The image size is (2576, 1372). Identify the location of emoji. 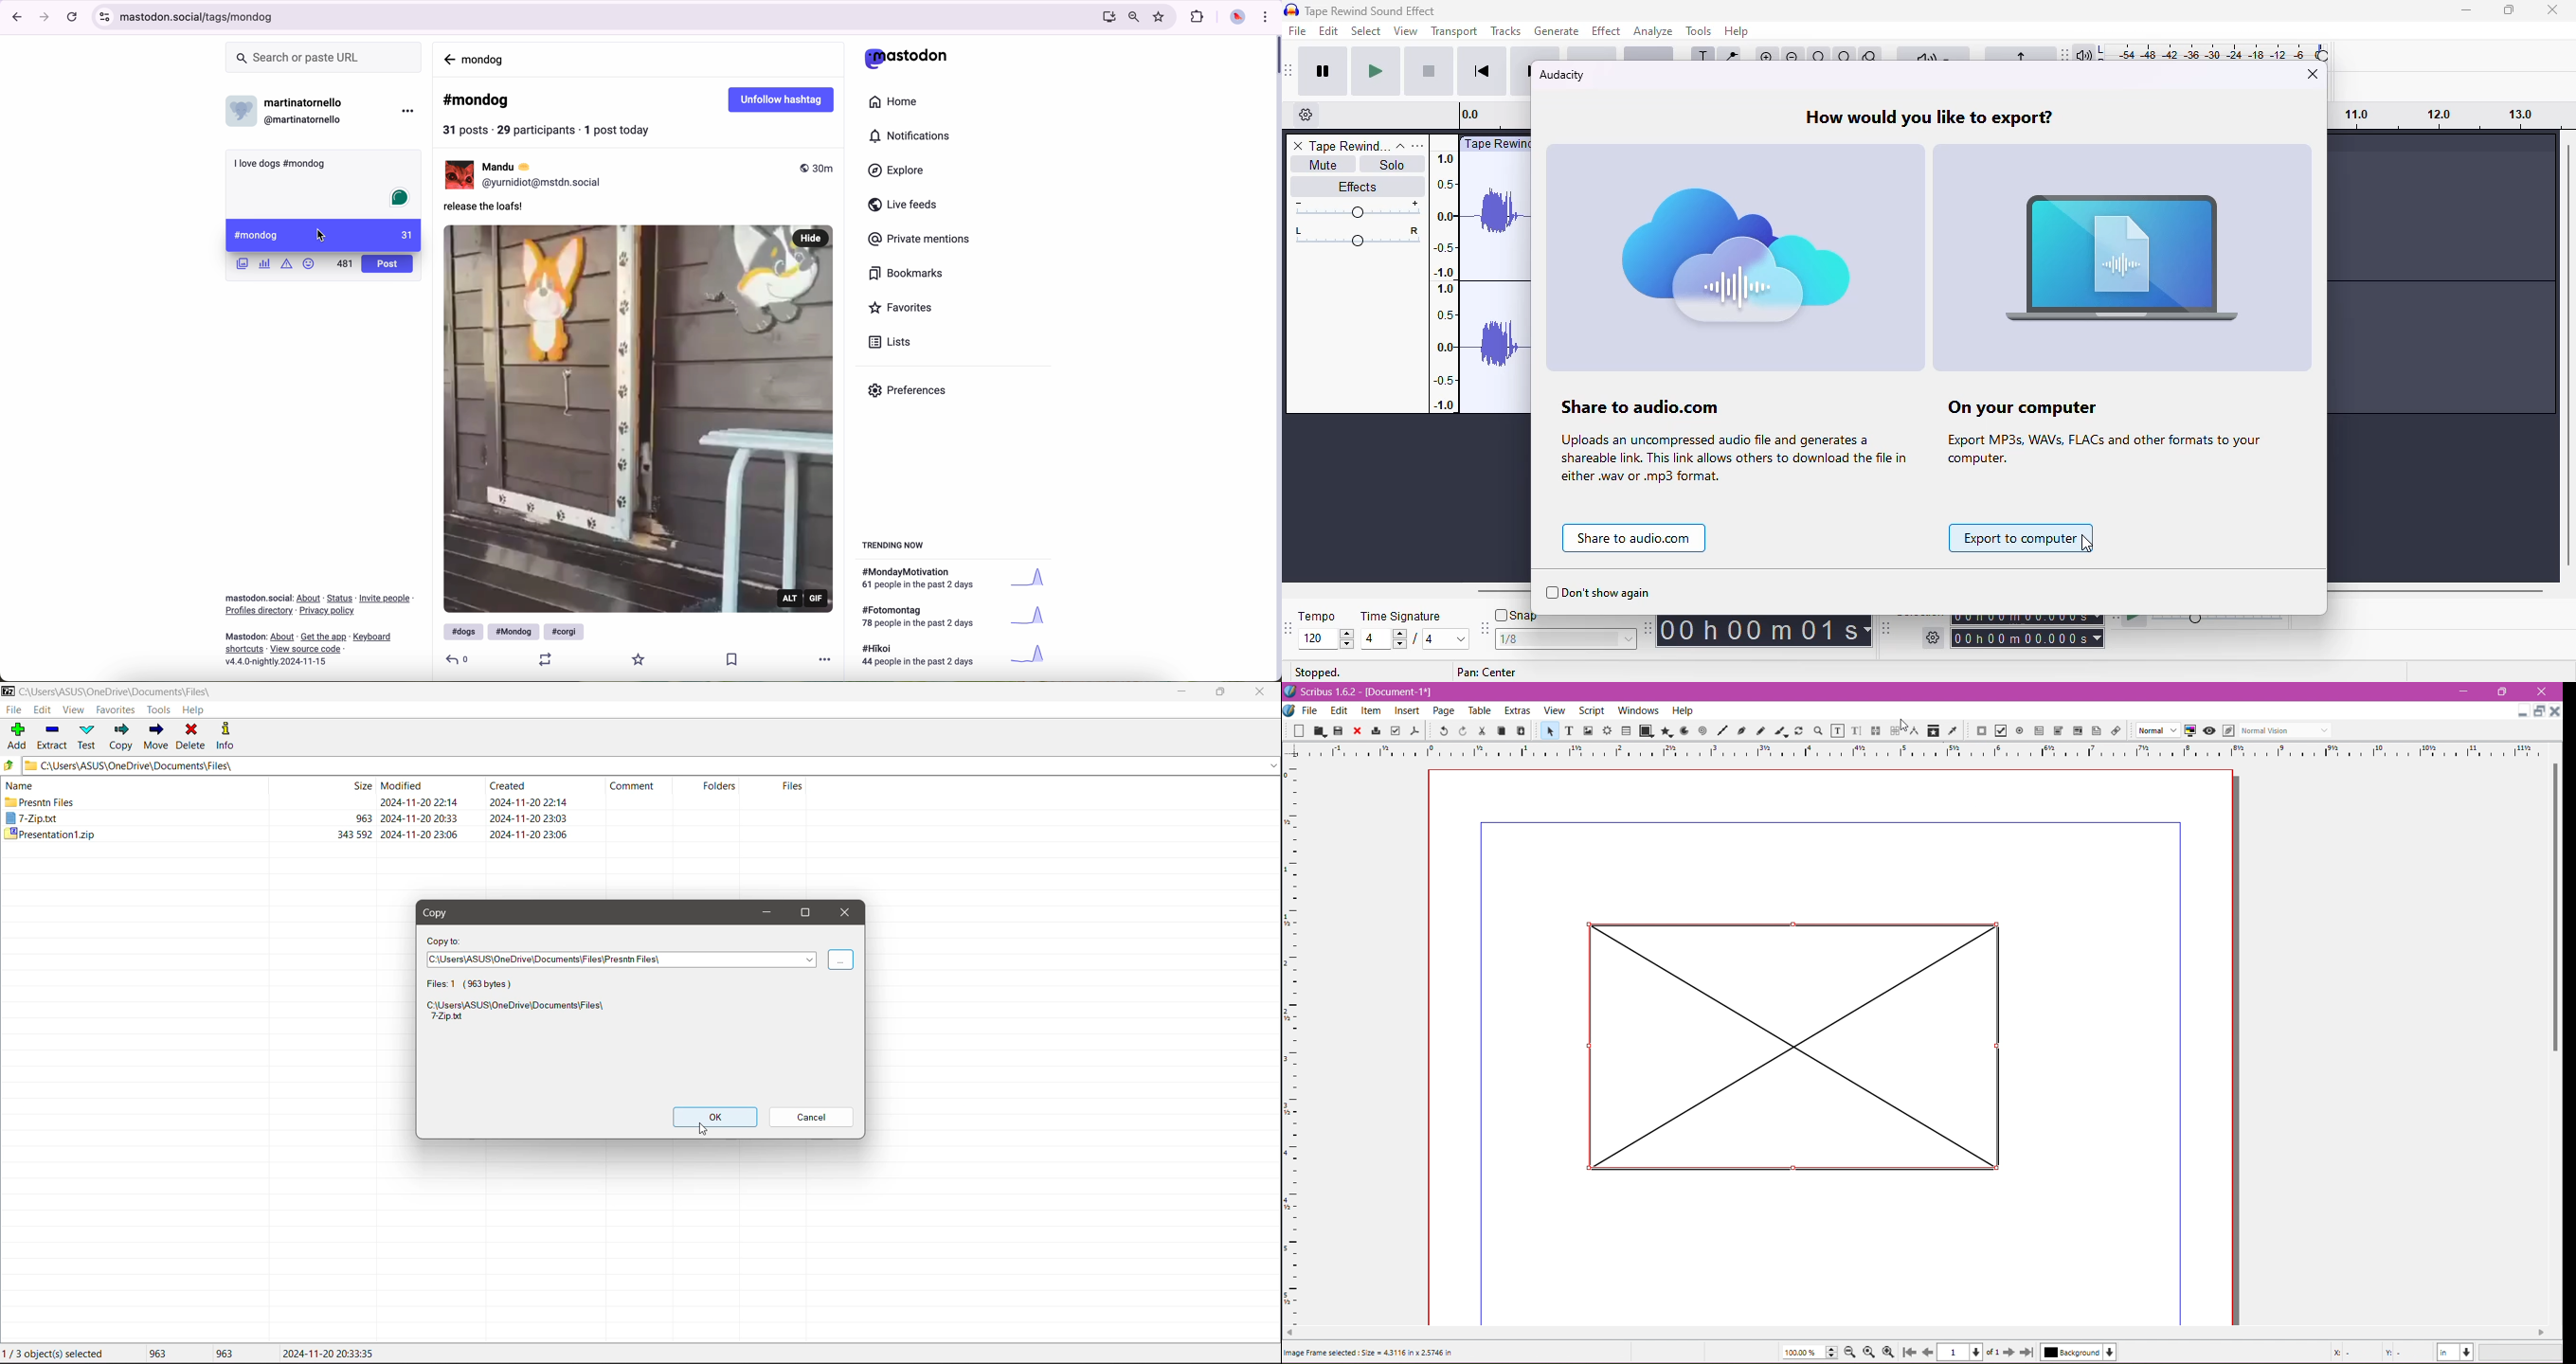
(308, 265).